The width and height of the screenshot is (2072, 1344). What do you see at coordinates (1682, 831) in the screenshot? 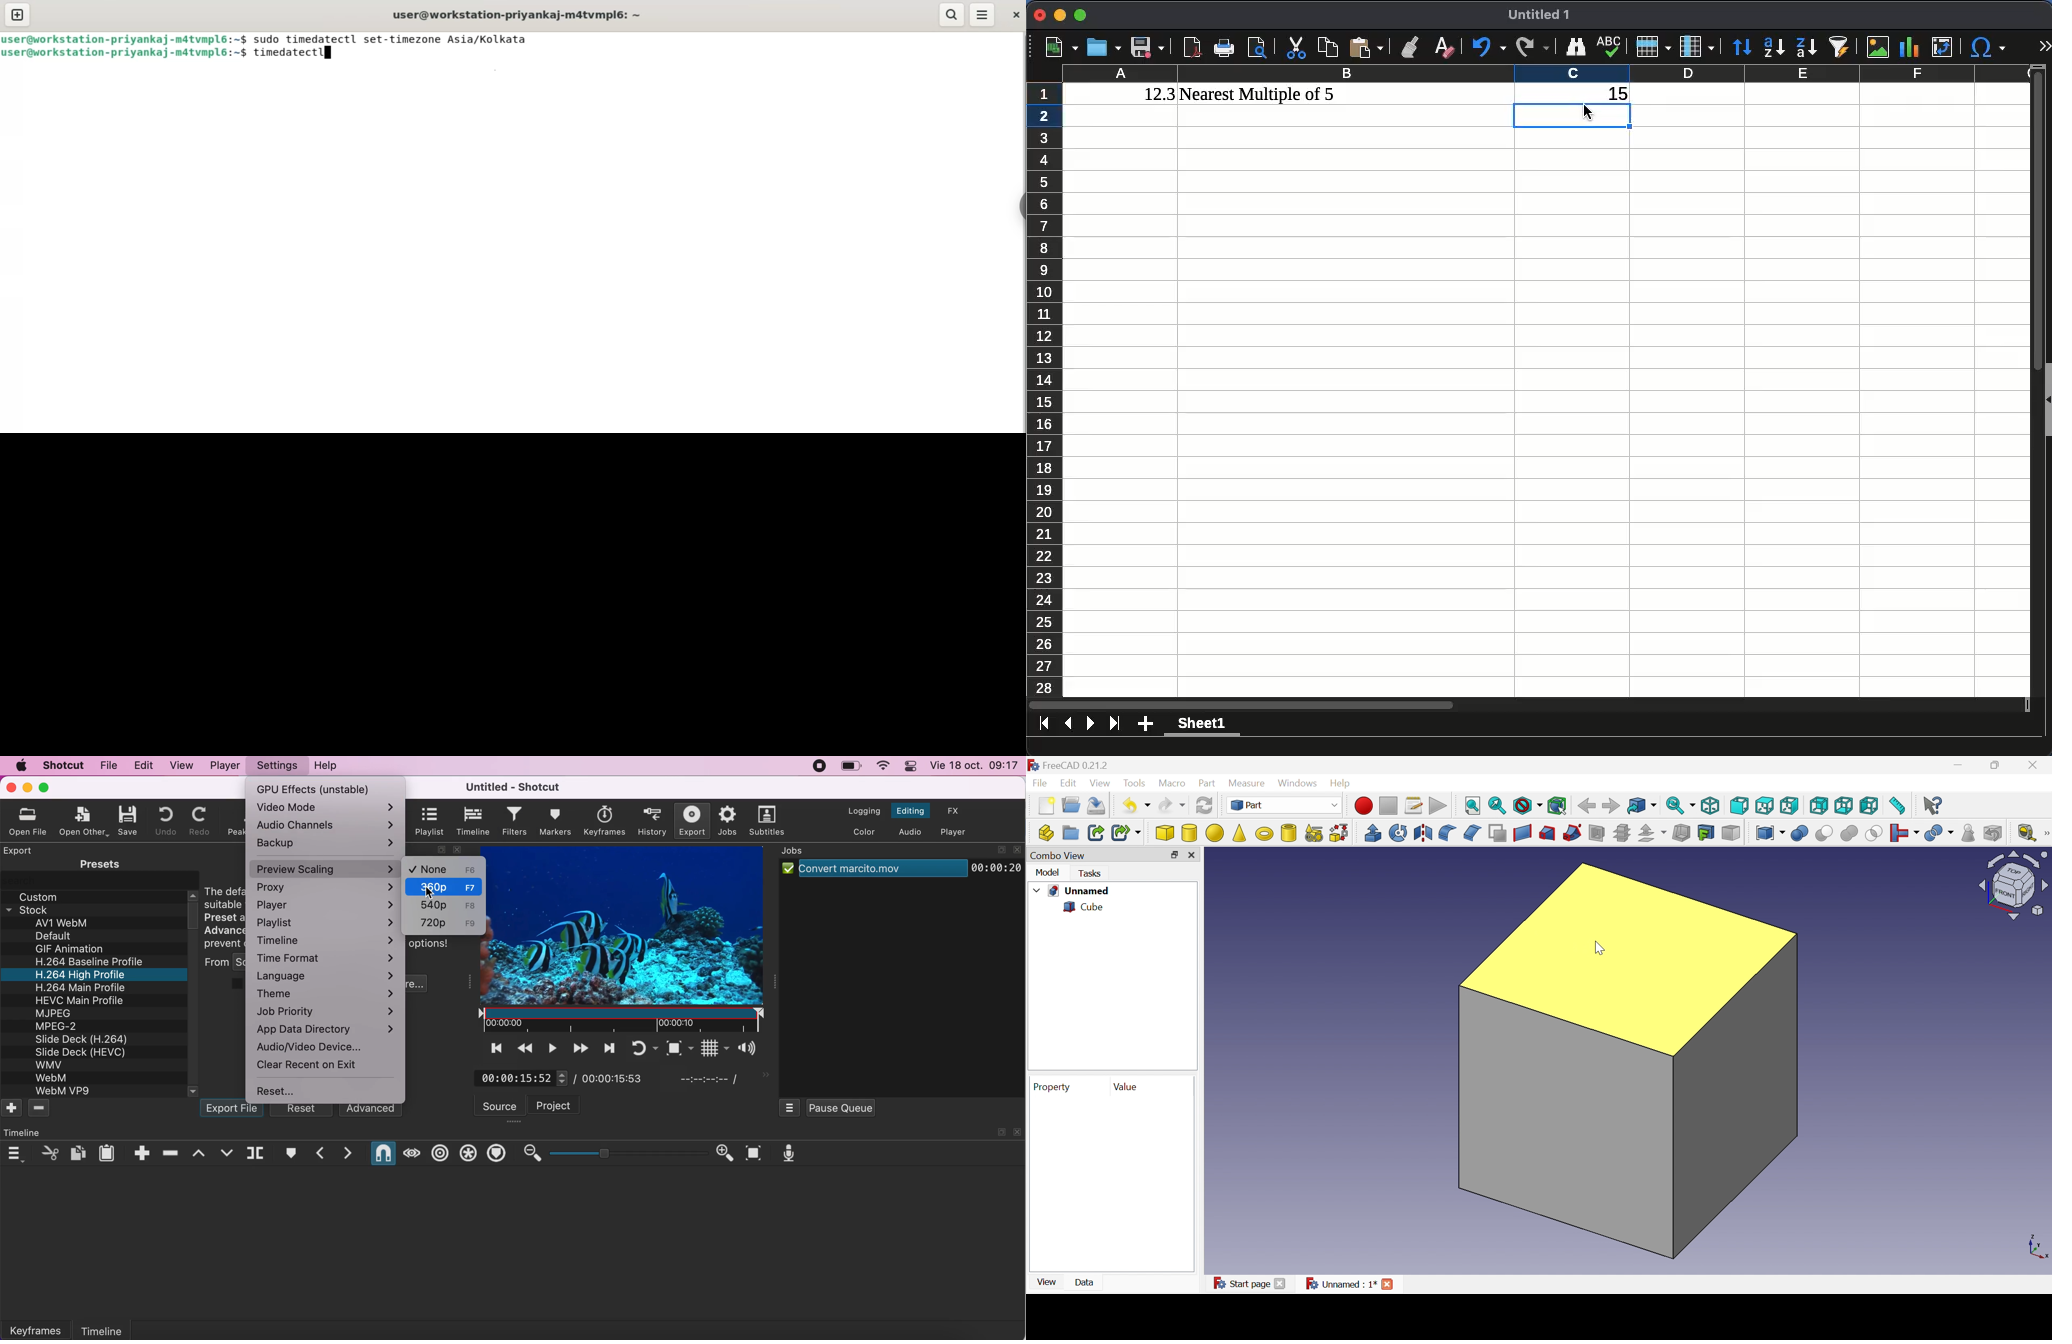
I see `Thickness` at bounding box center [1682, 831].